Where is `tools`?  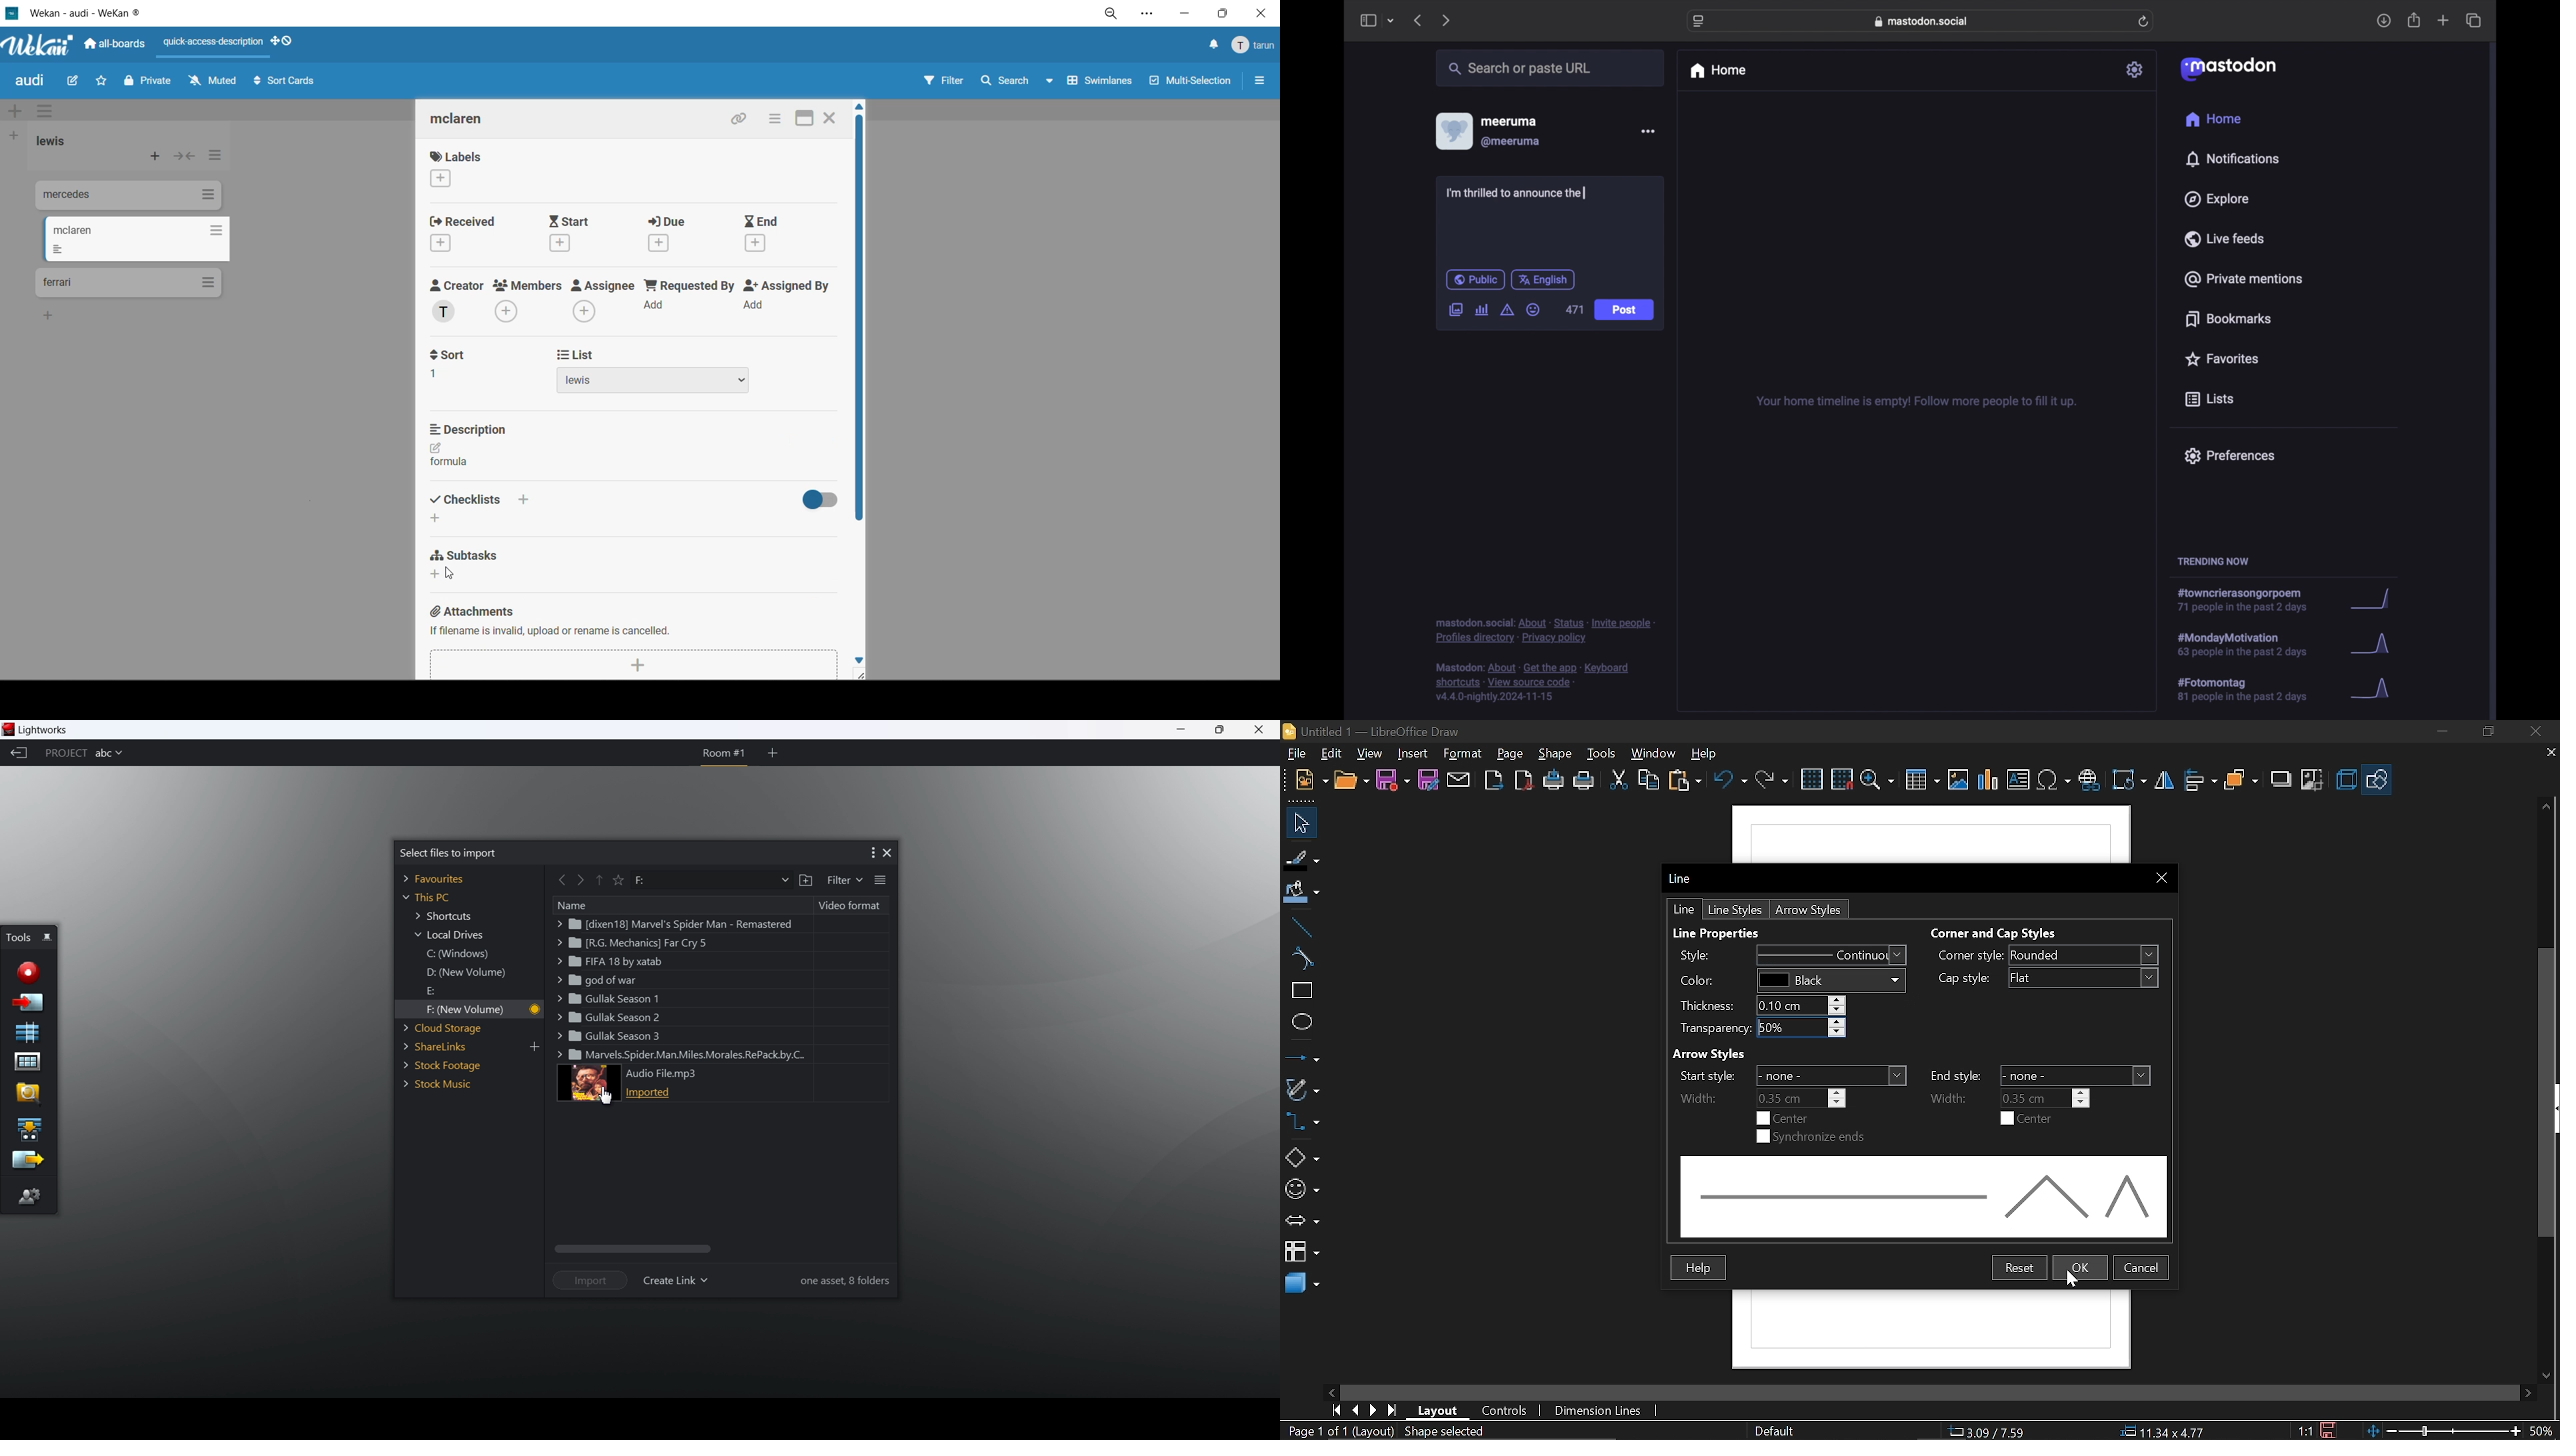
tools is located at coordinates (18, 937).